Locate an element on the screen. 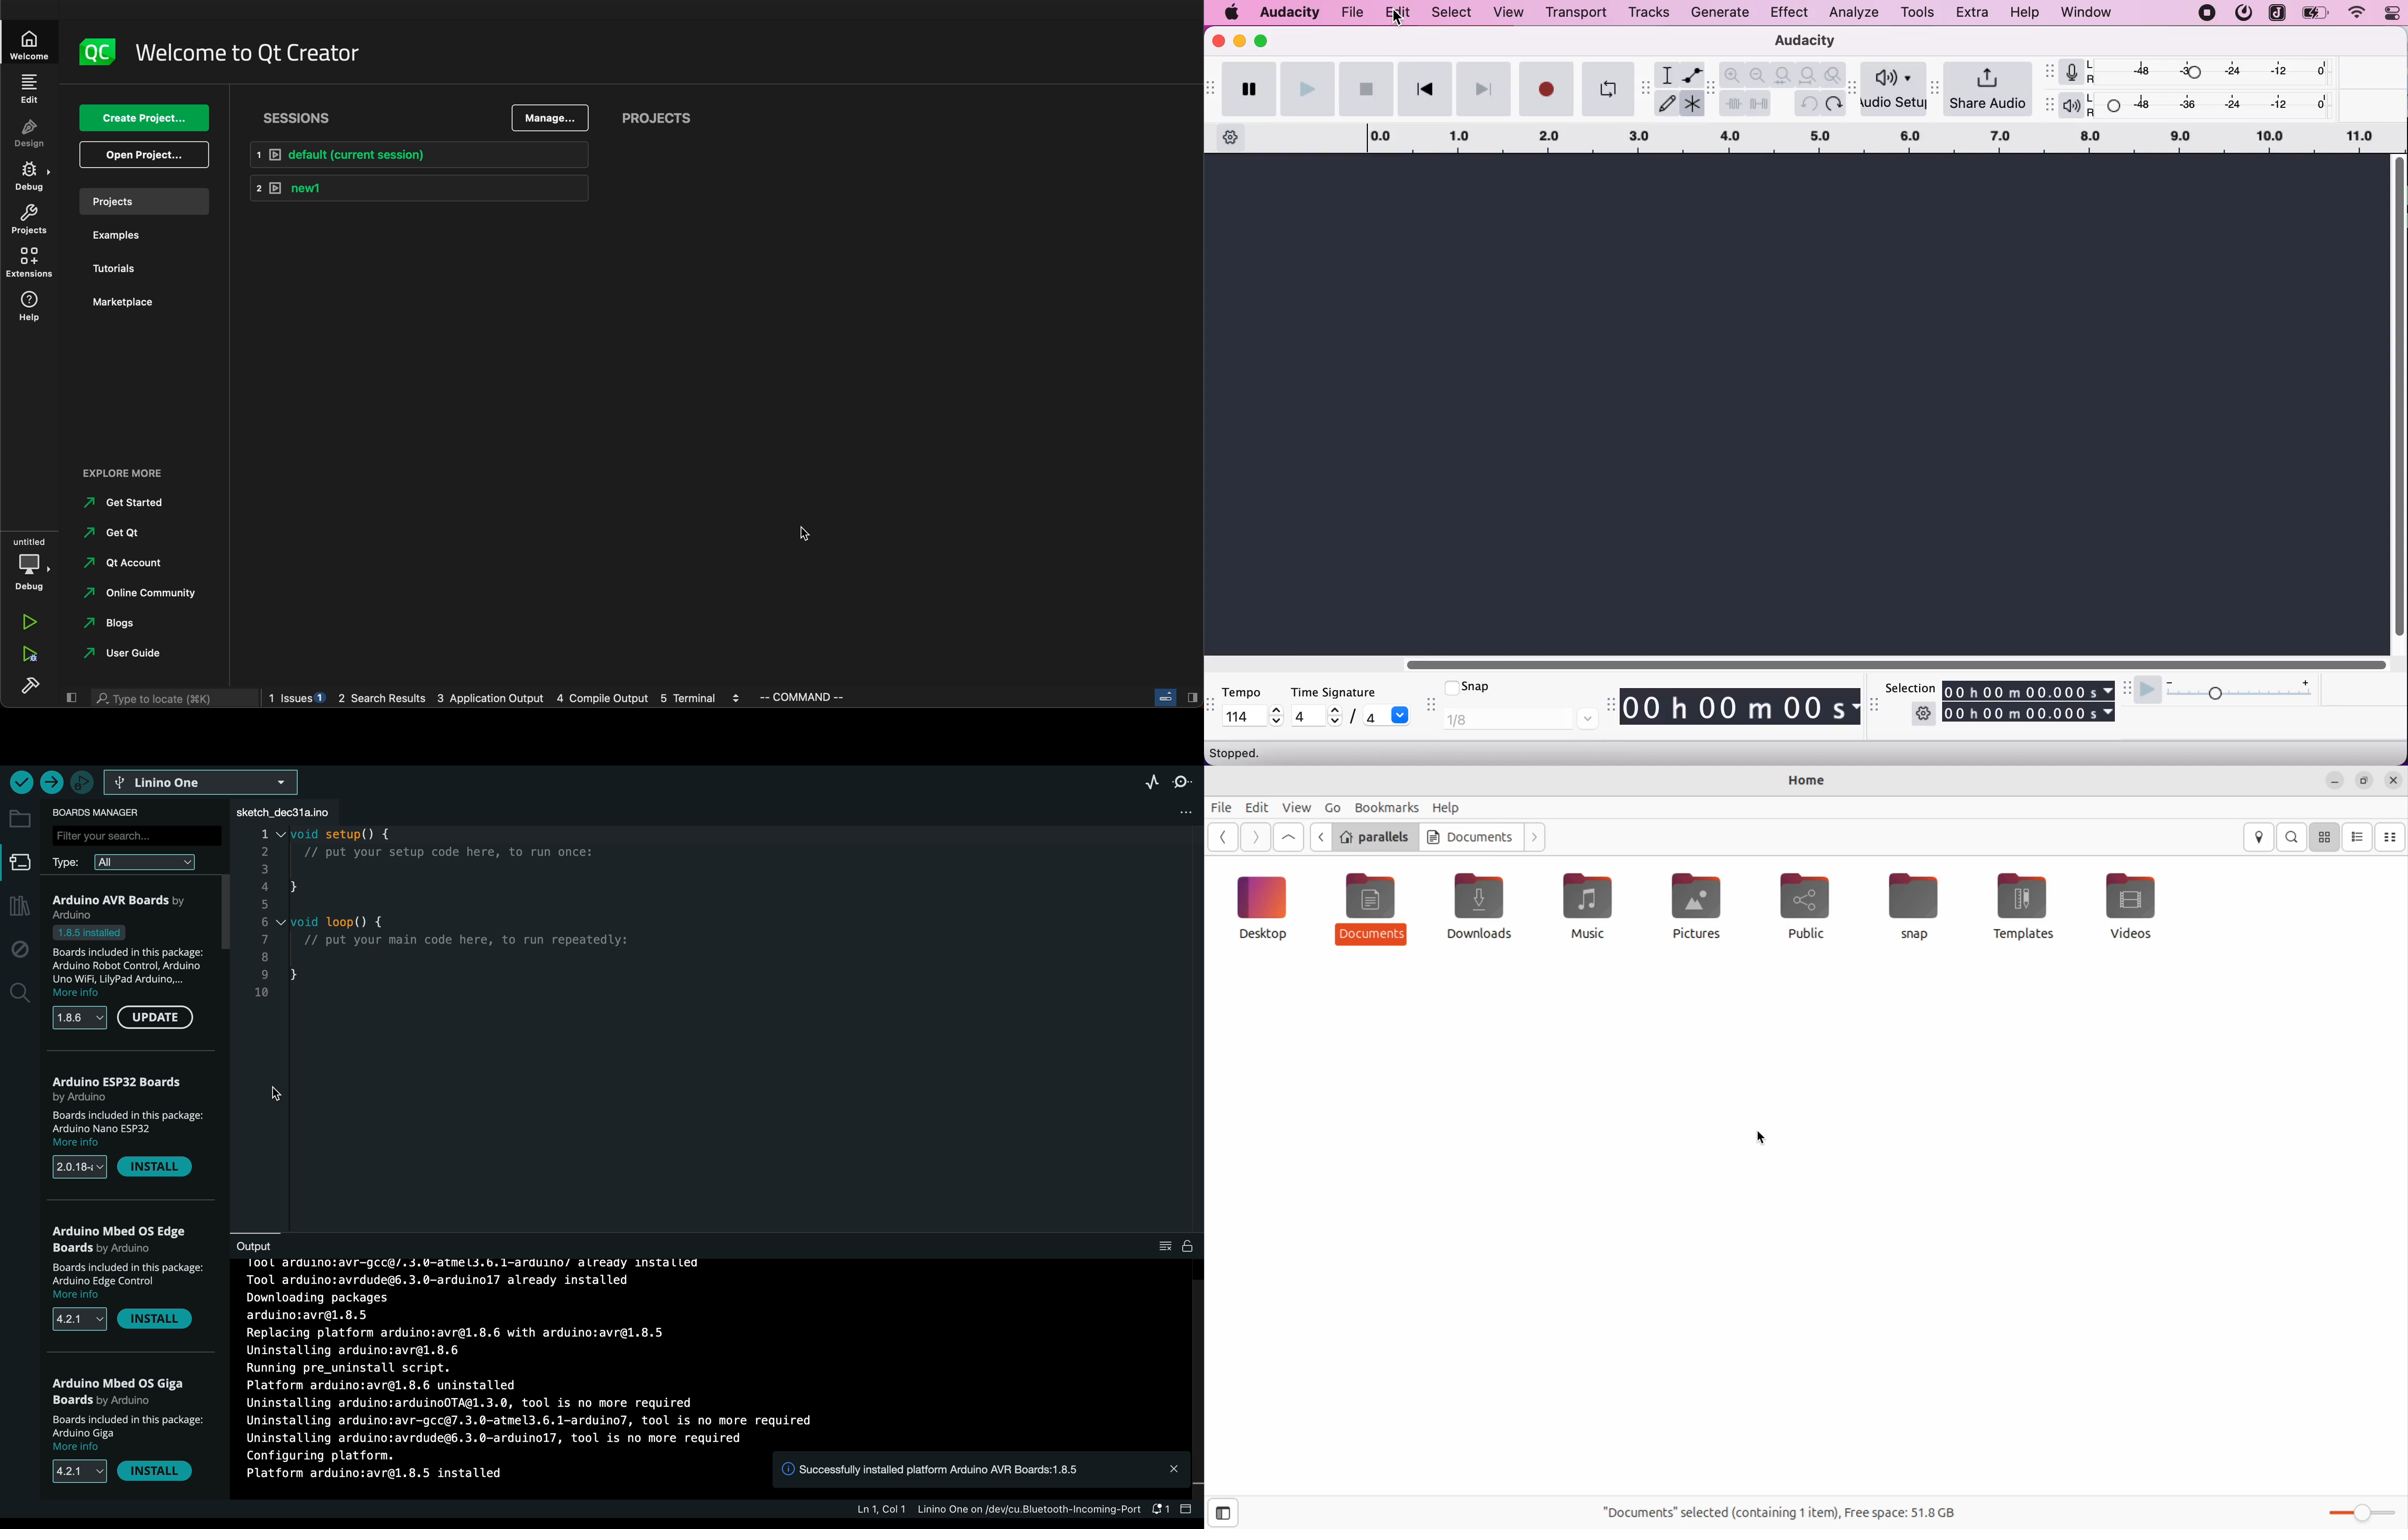 Image resolution: width=2408 pixels, height=1540 pixels. DESCRIPTION is located at coordinates (127, 1433).